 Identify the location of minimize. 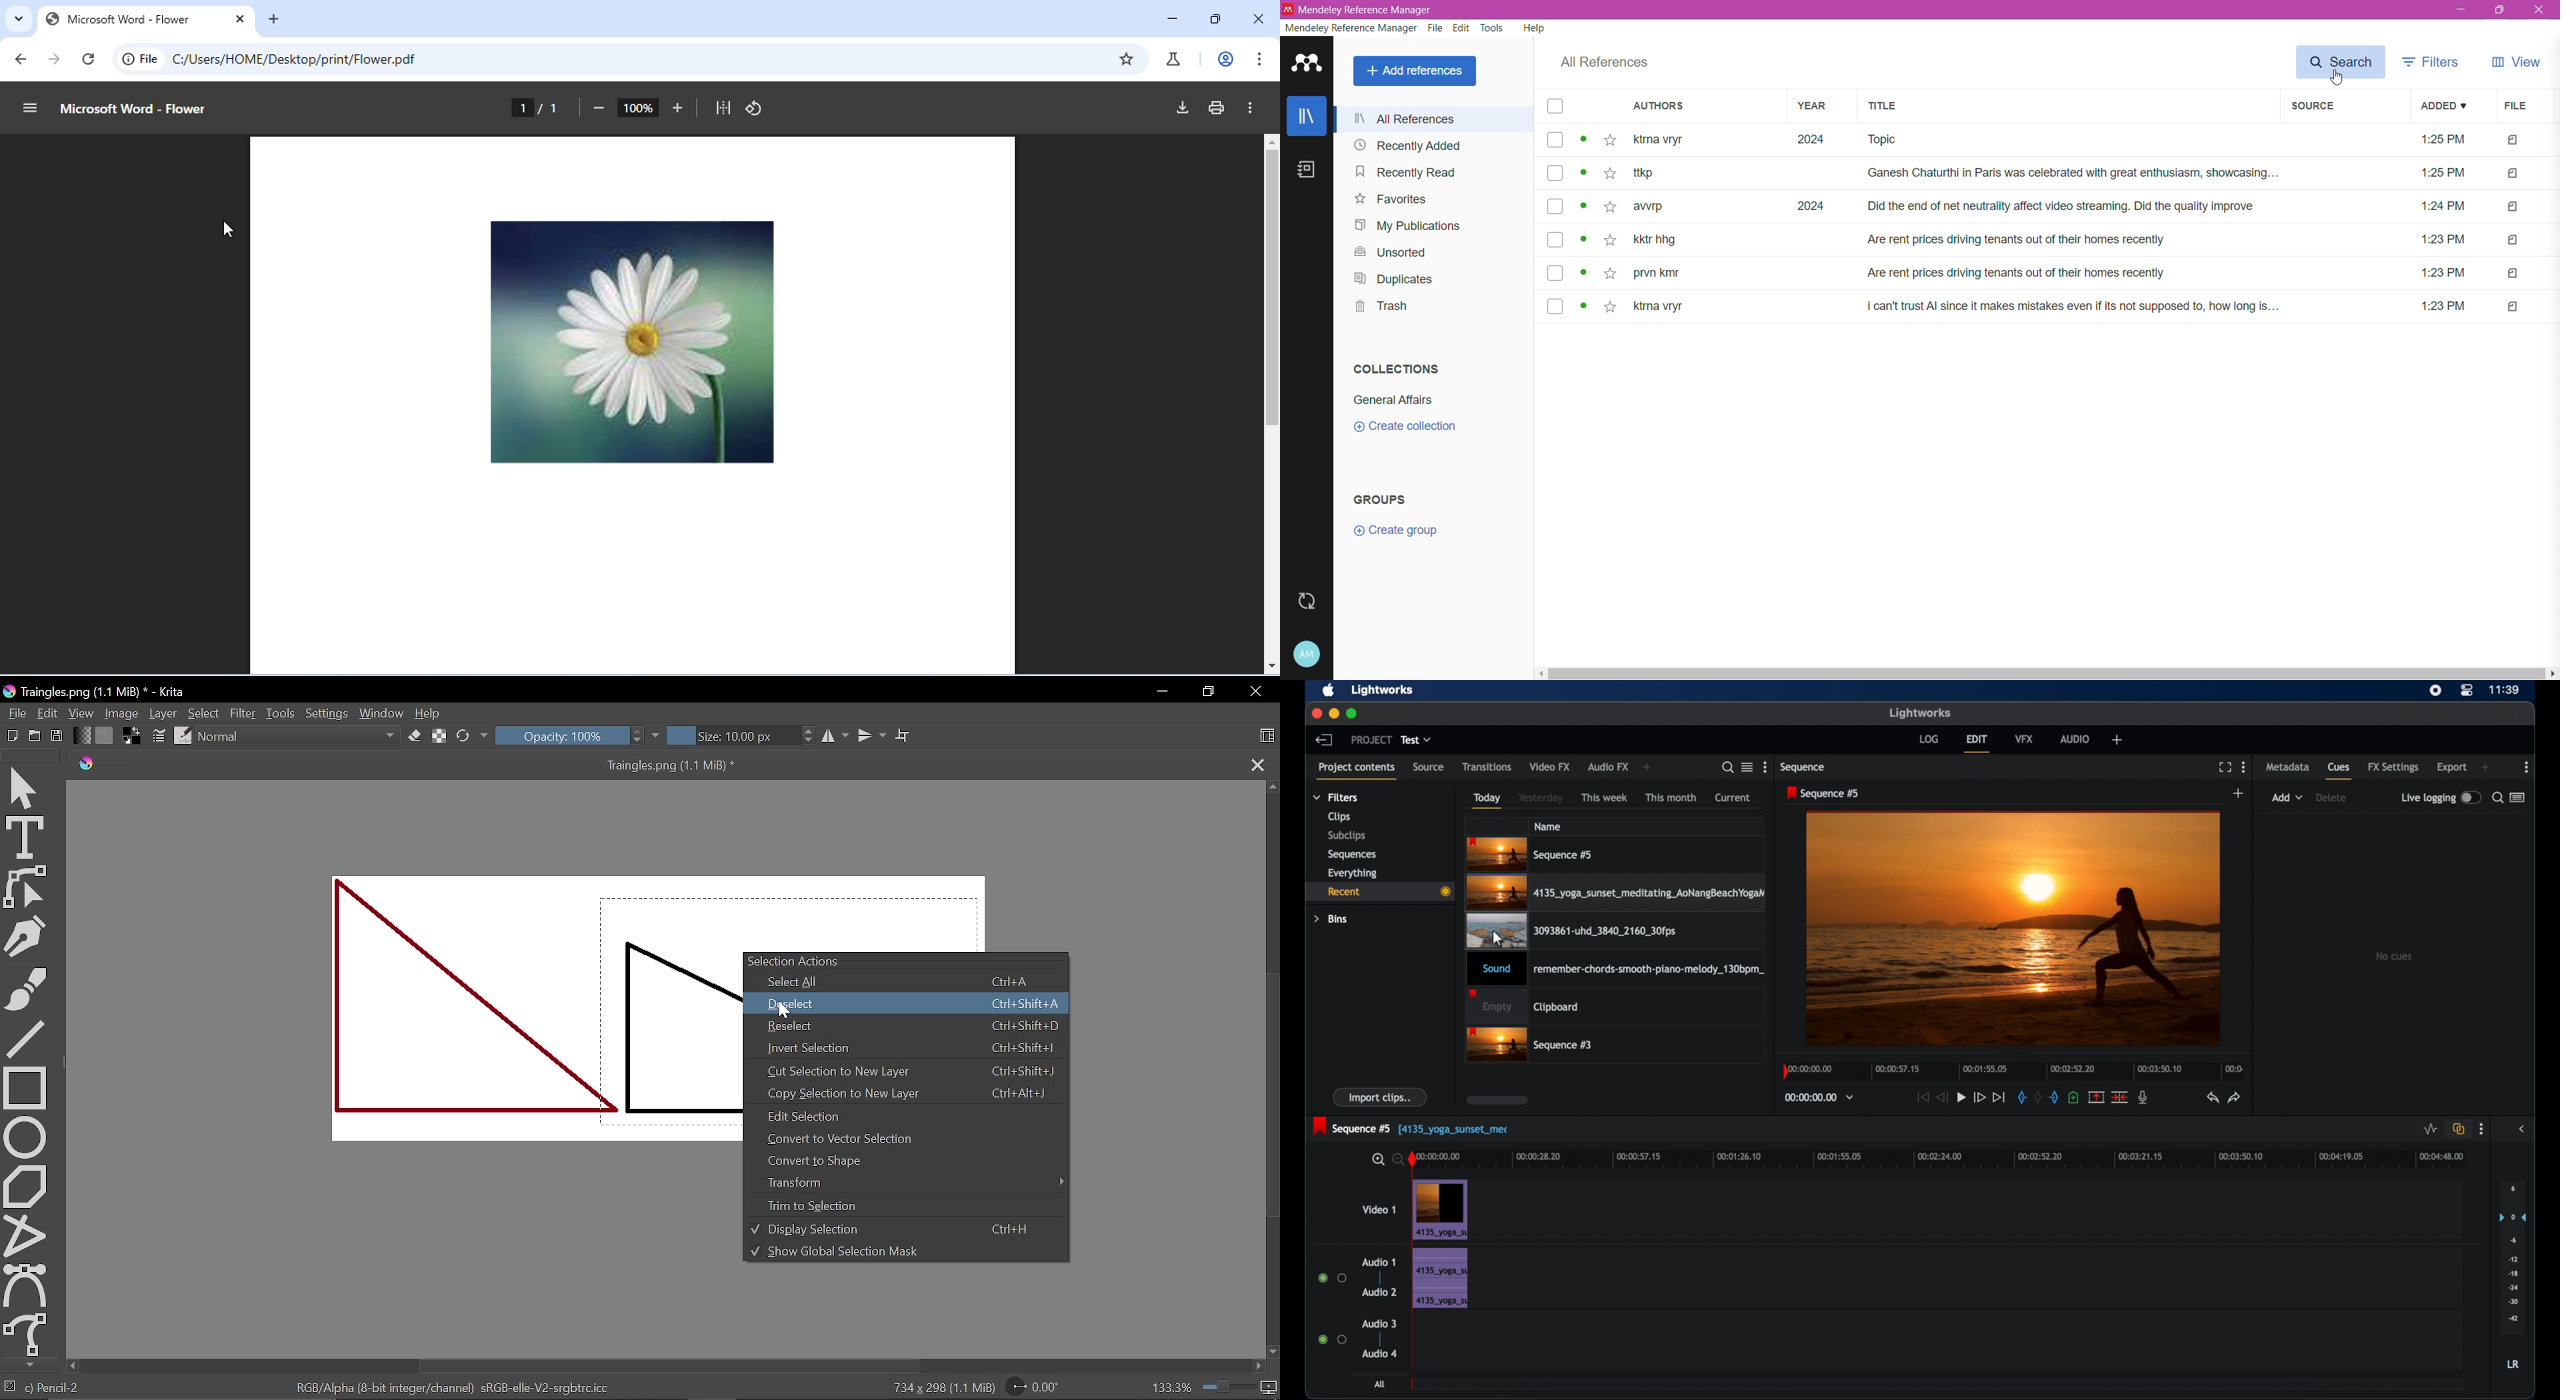
(1174, 18).